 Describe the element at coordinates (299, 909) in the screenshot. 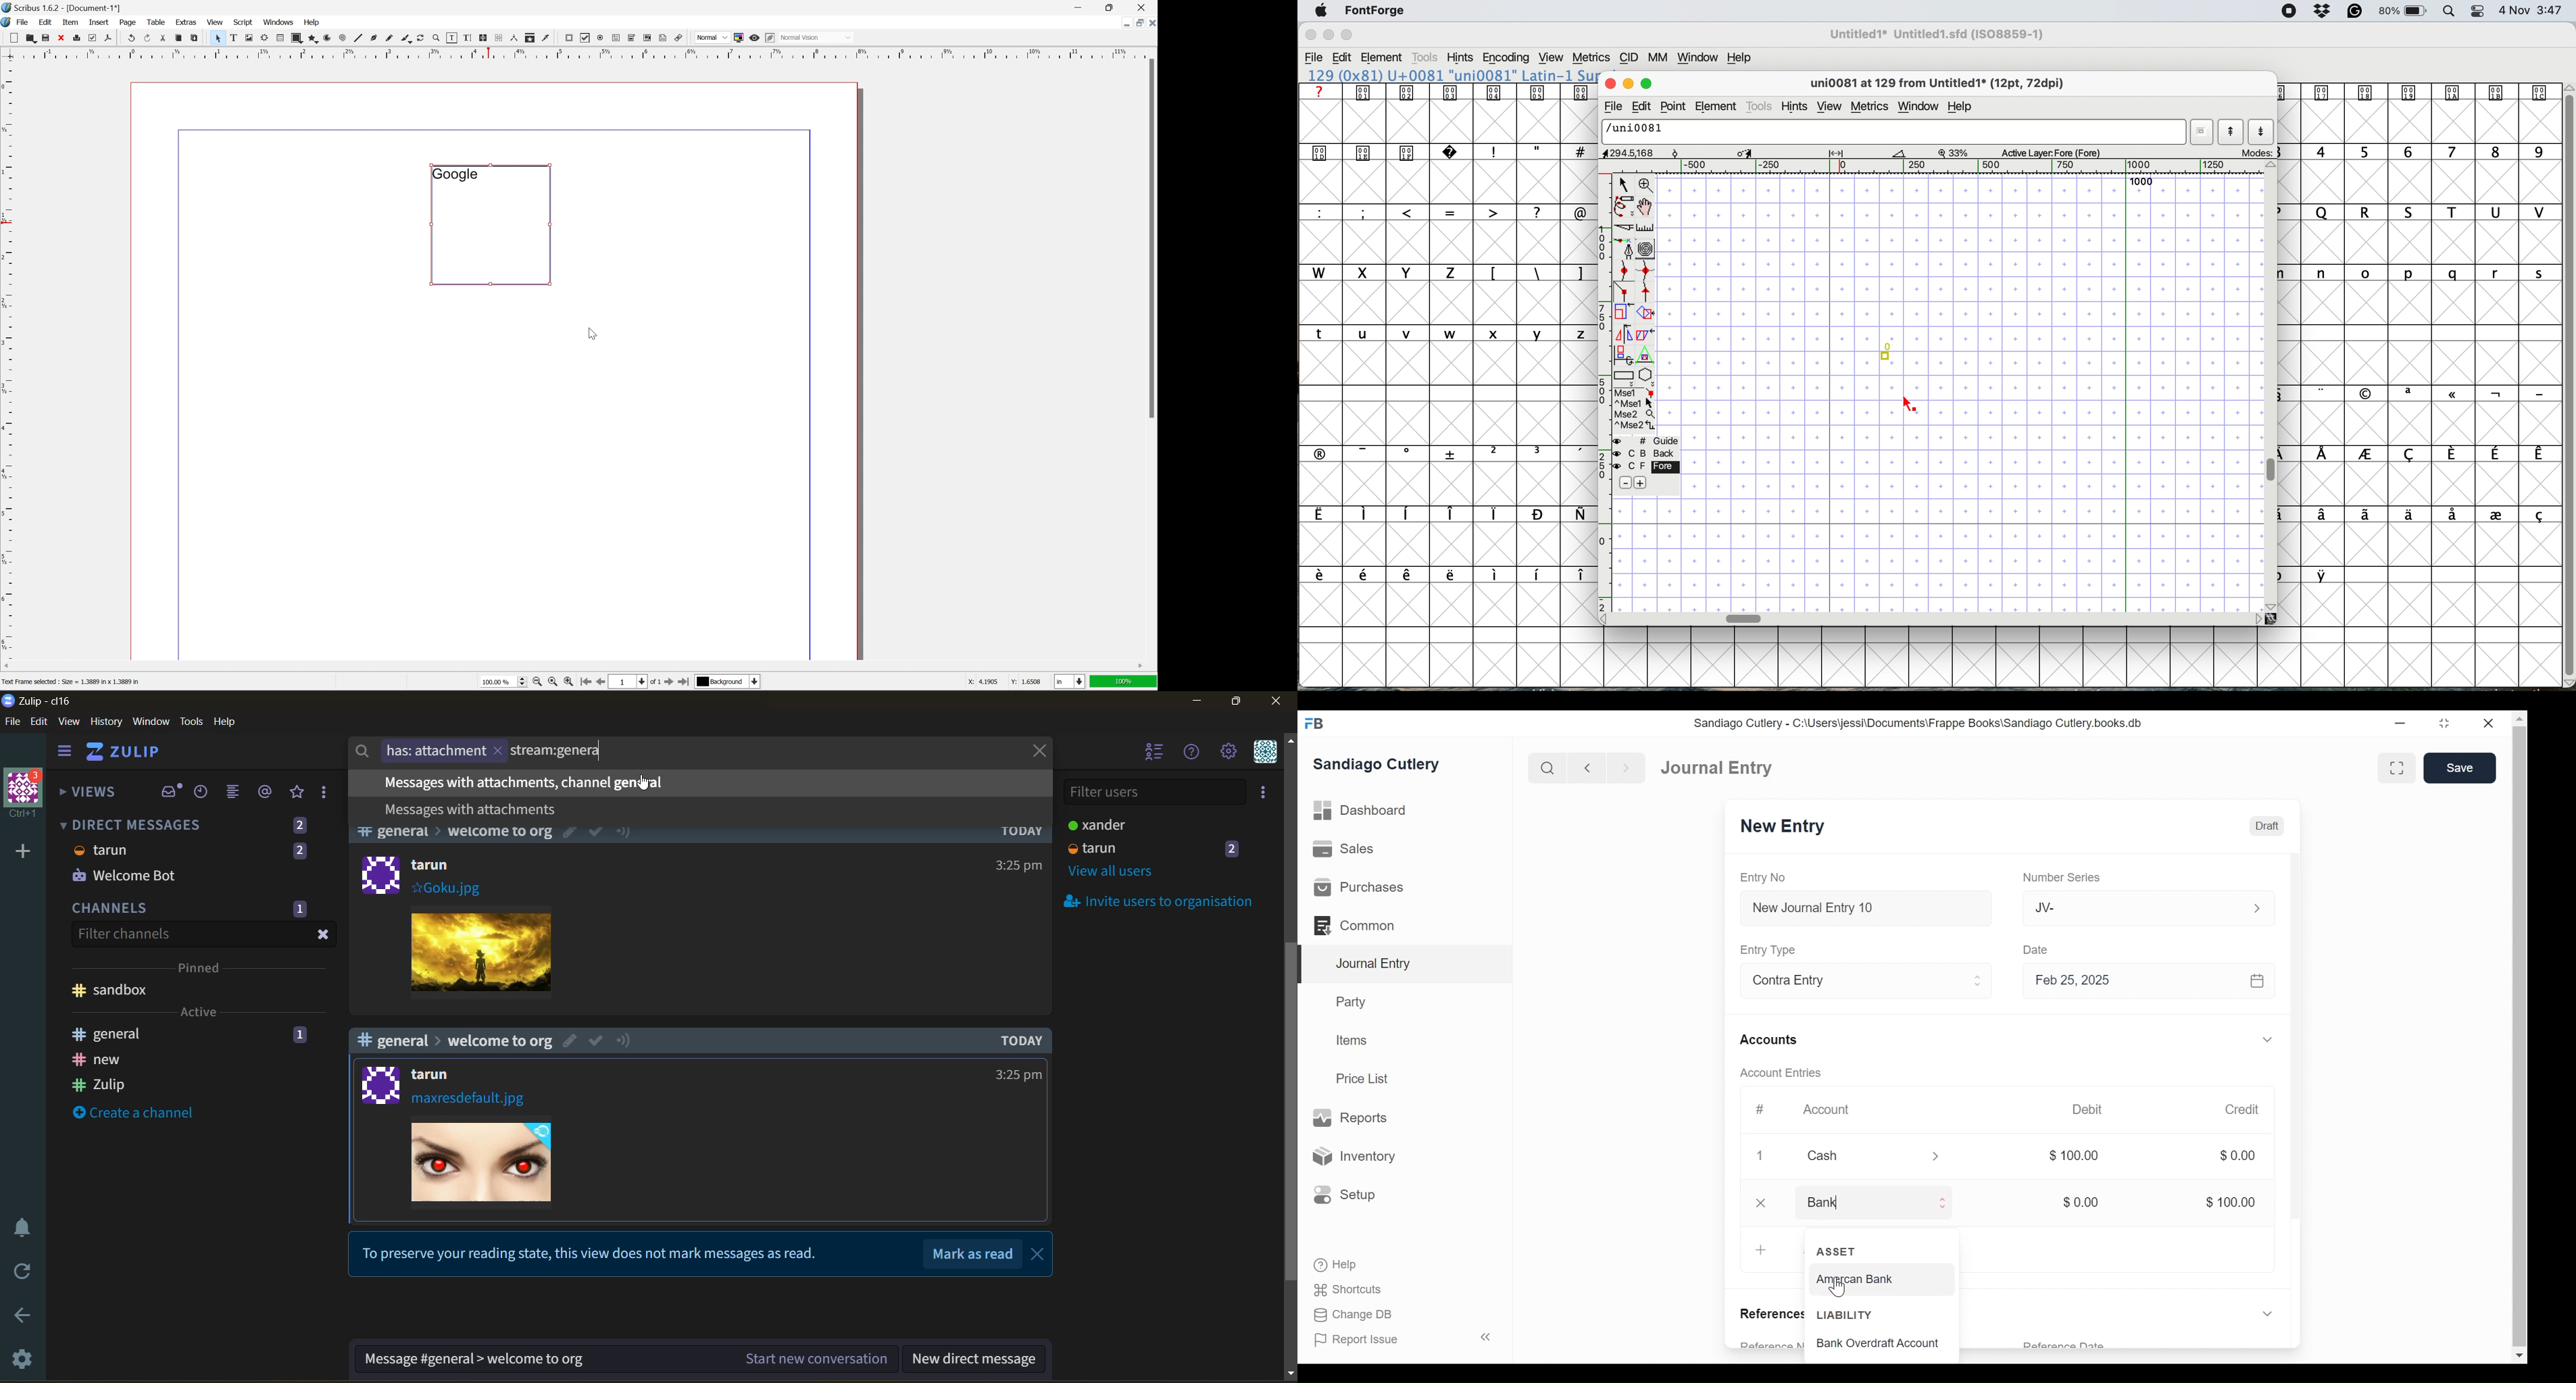

I see `1` at that location.